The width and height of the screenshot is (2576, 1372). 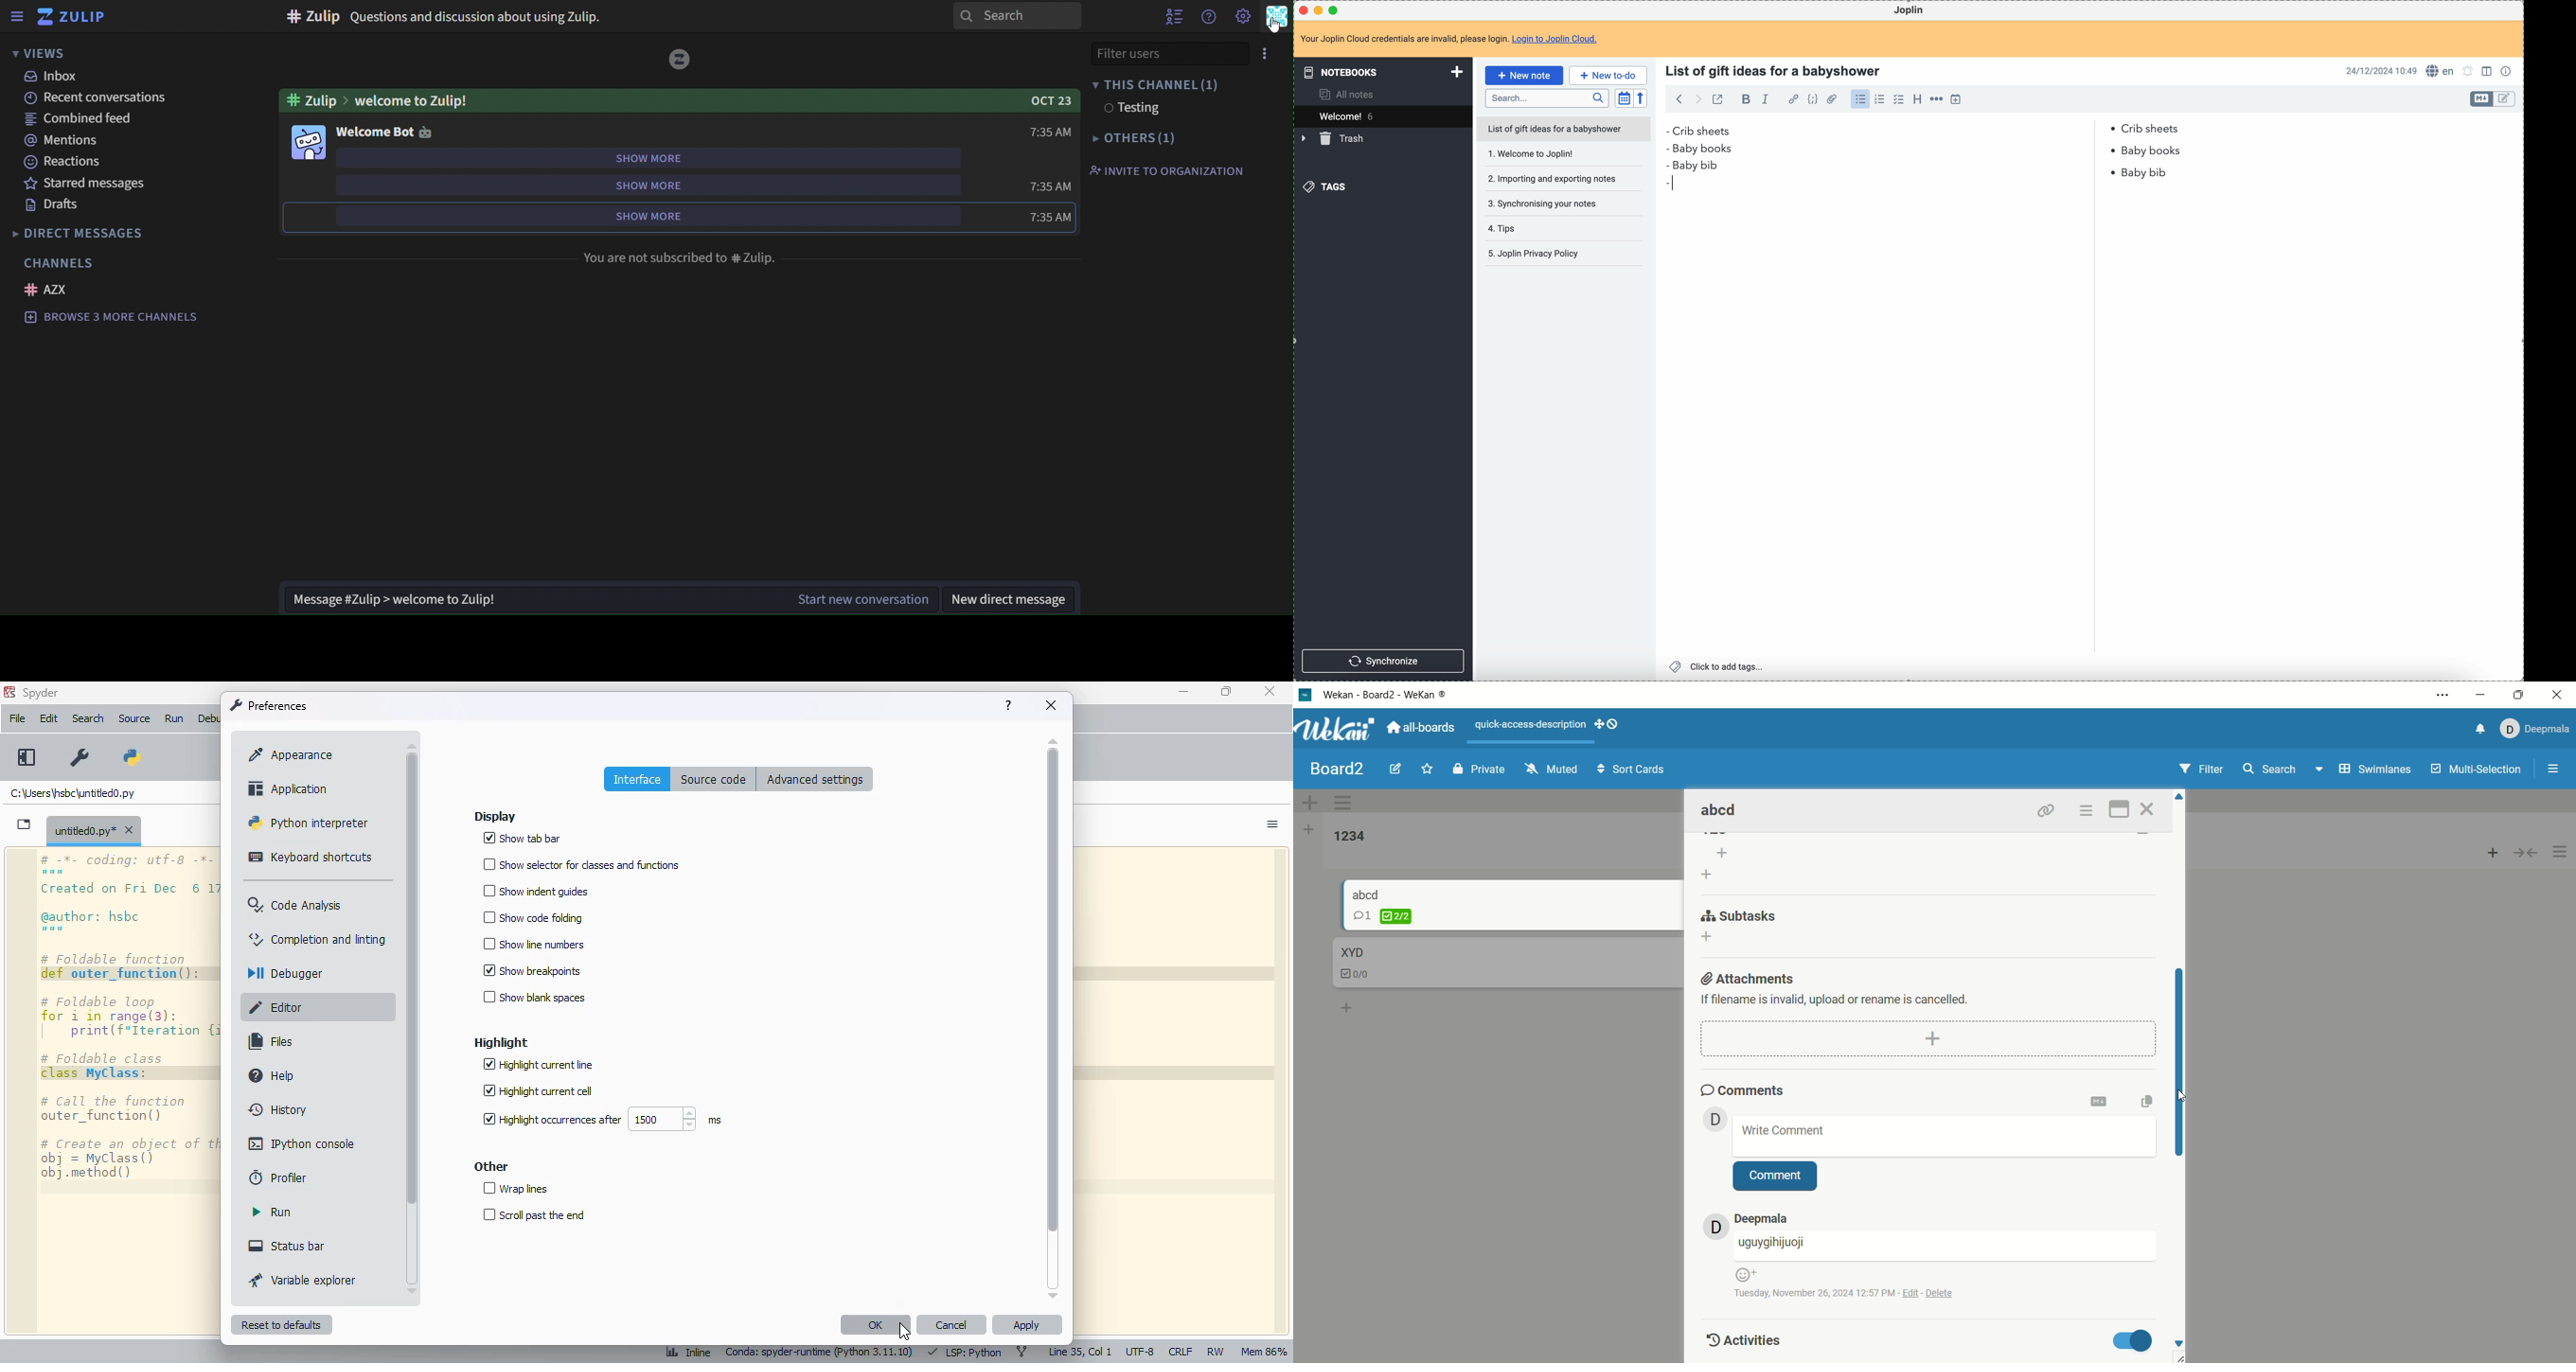 What do you see at coordinates (1681, 99) in the screenshot?
I see `back` at bounding box center [1681, 99].